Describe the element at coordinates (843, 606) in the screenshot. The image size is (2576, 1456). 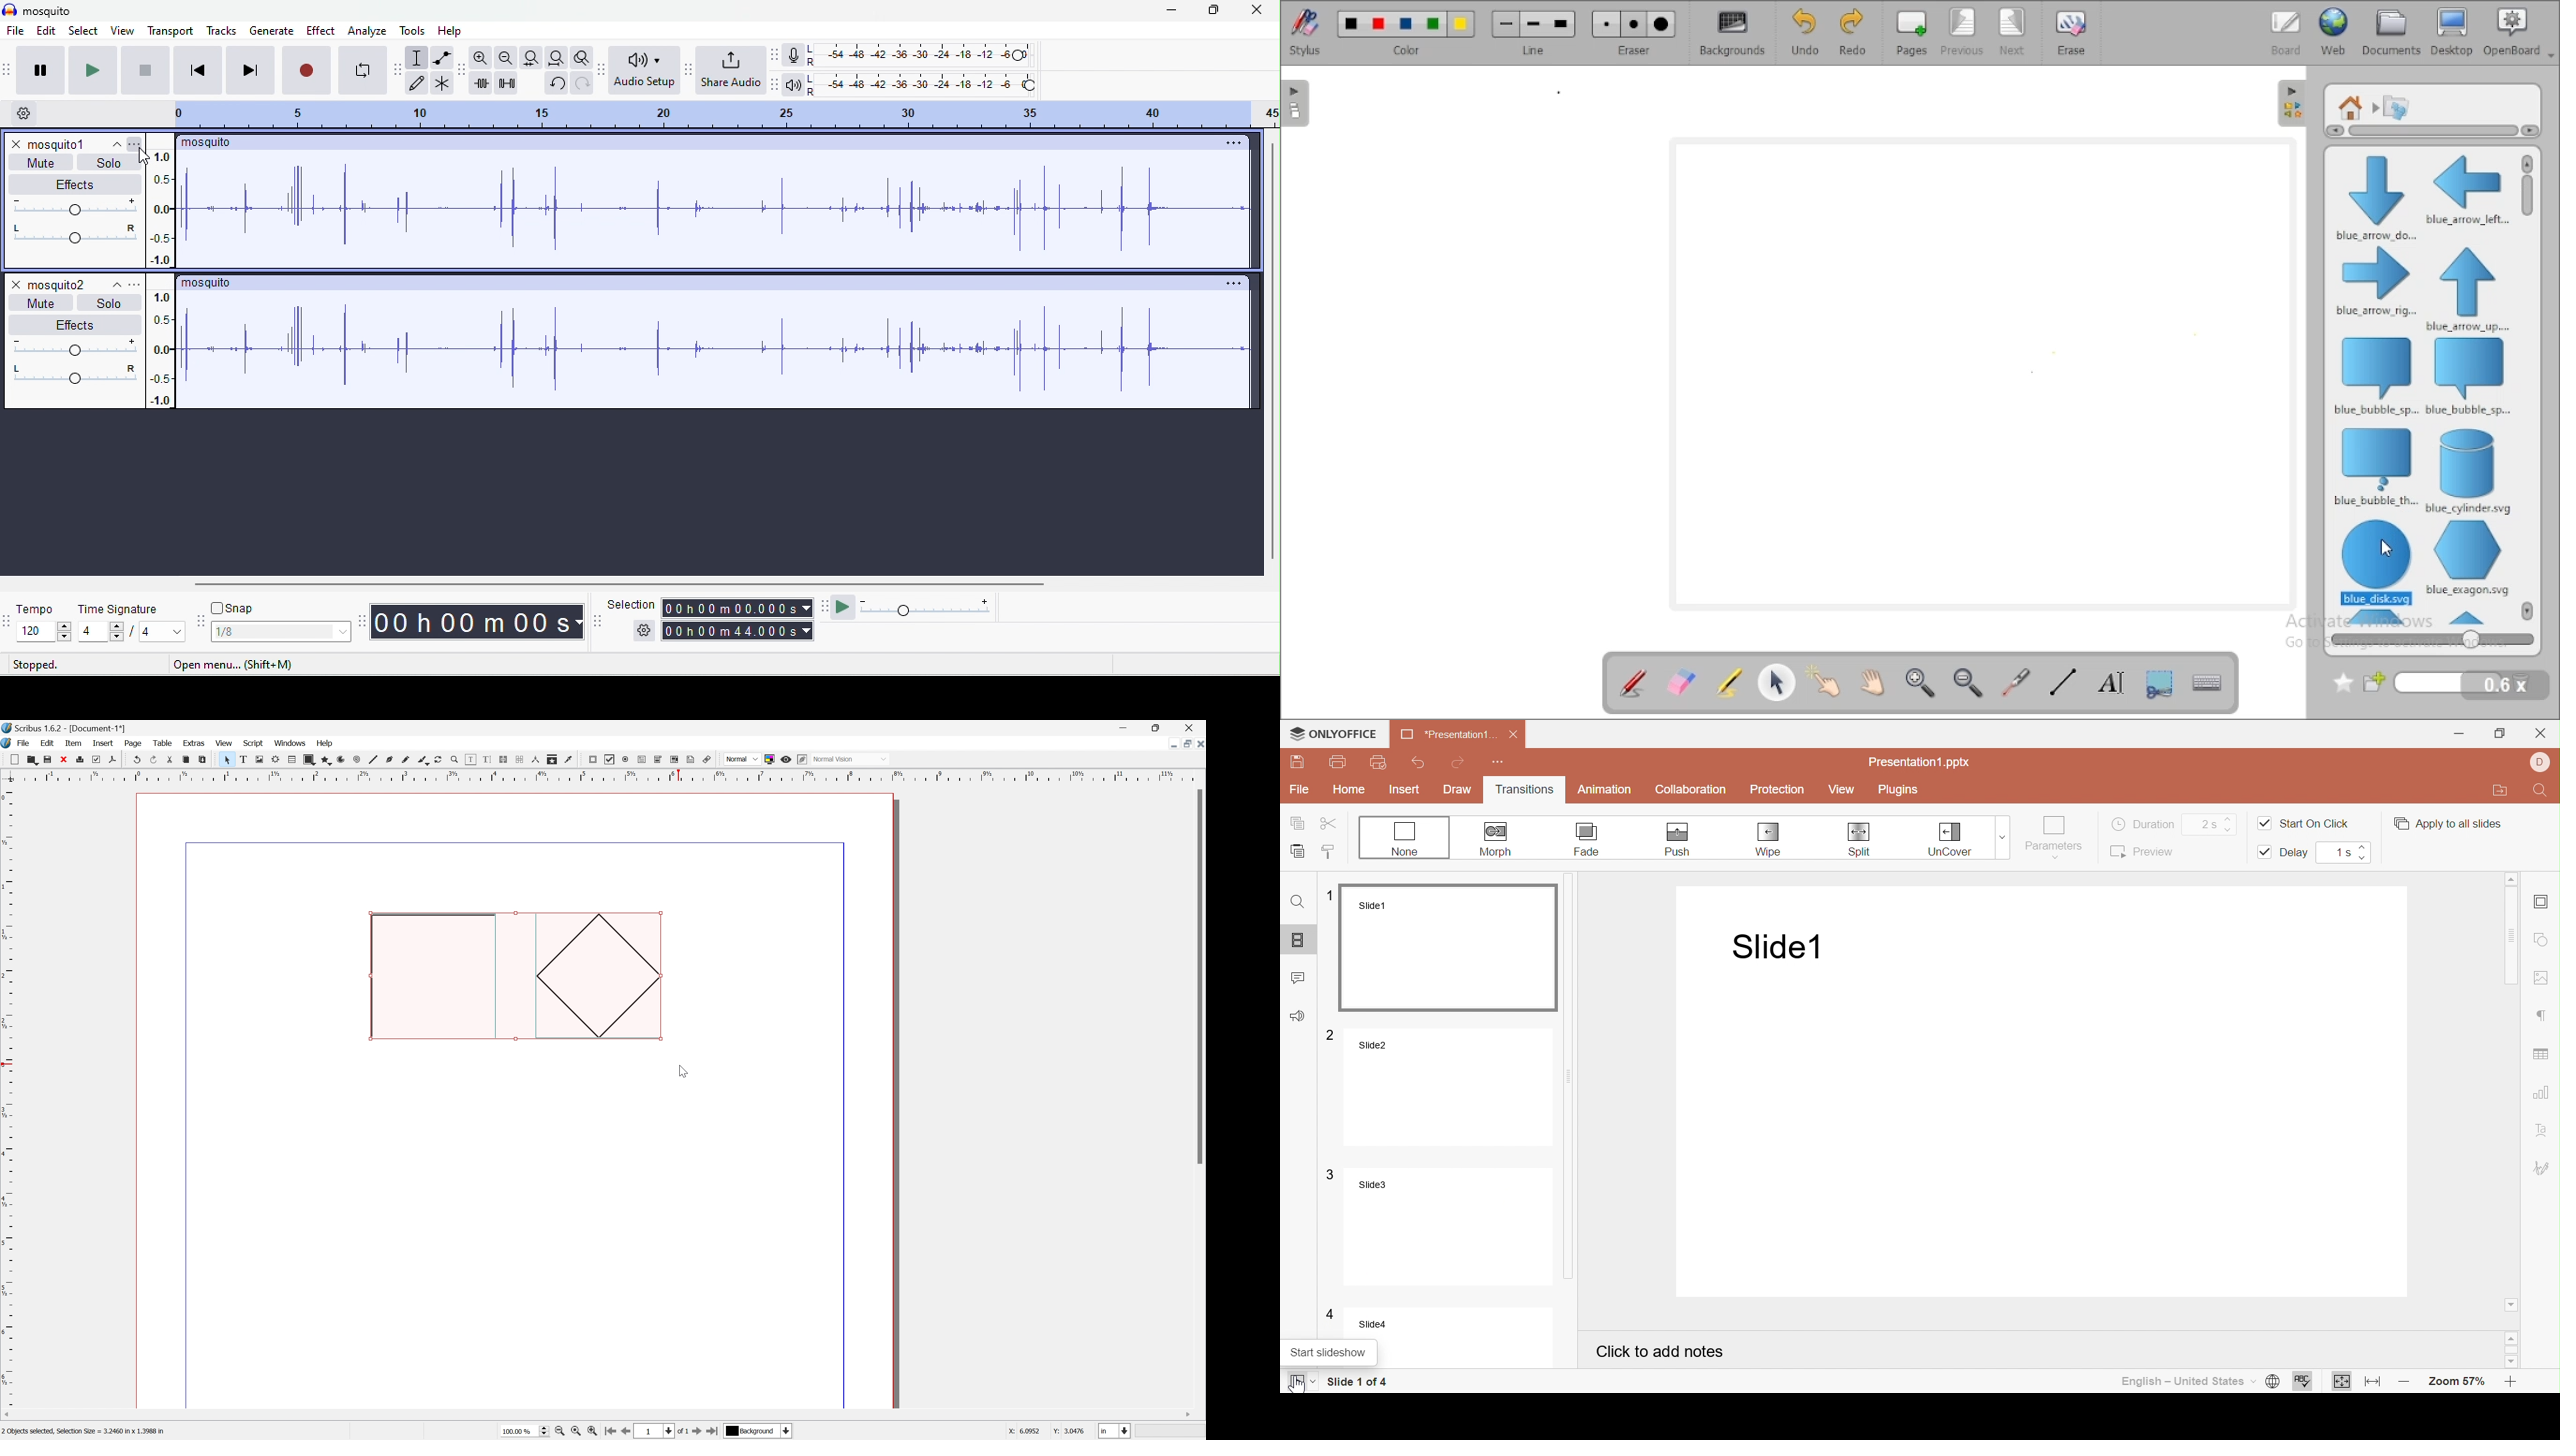
I see `play at speed/ play at speed once` at that location.